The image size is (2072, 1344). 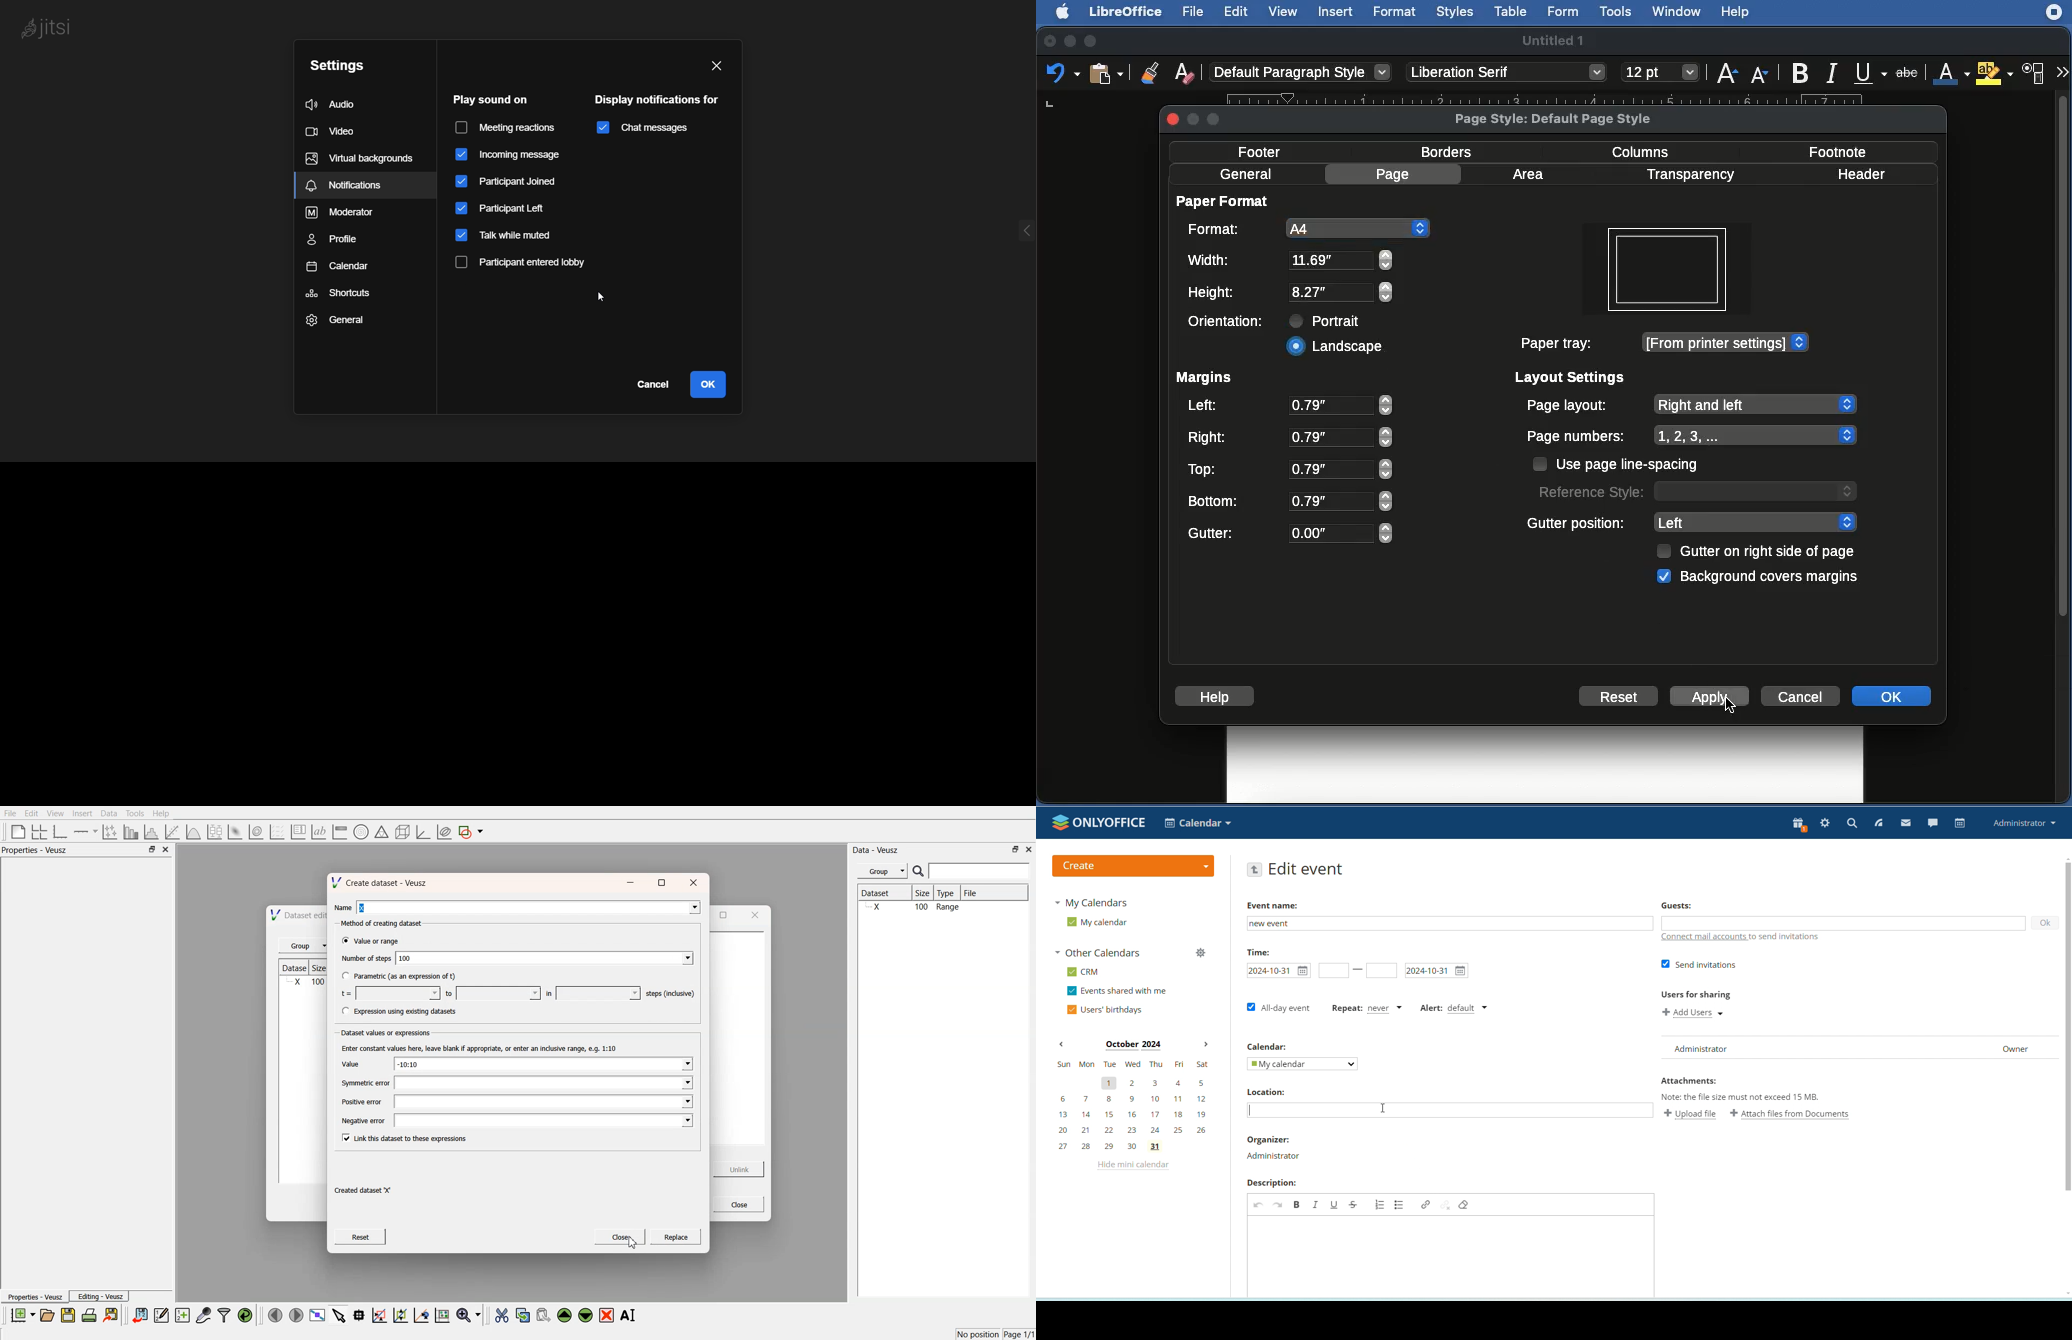 I want to click on Size up, so click(x=1727, y=75).